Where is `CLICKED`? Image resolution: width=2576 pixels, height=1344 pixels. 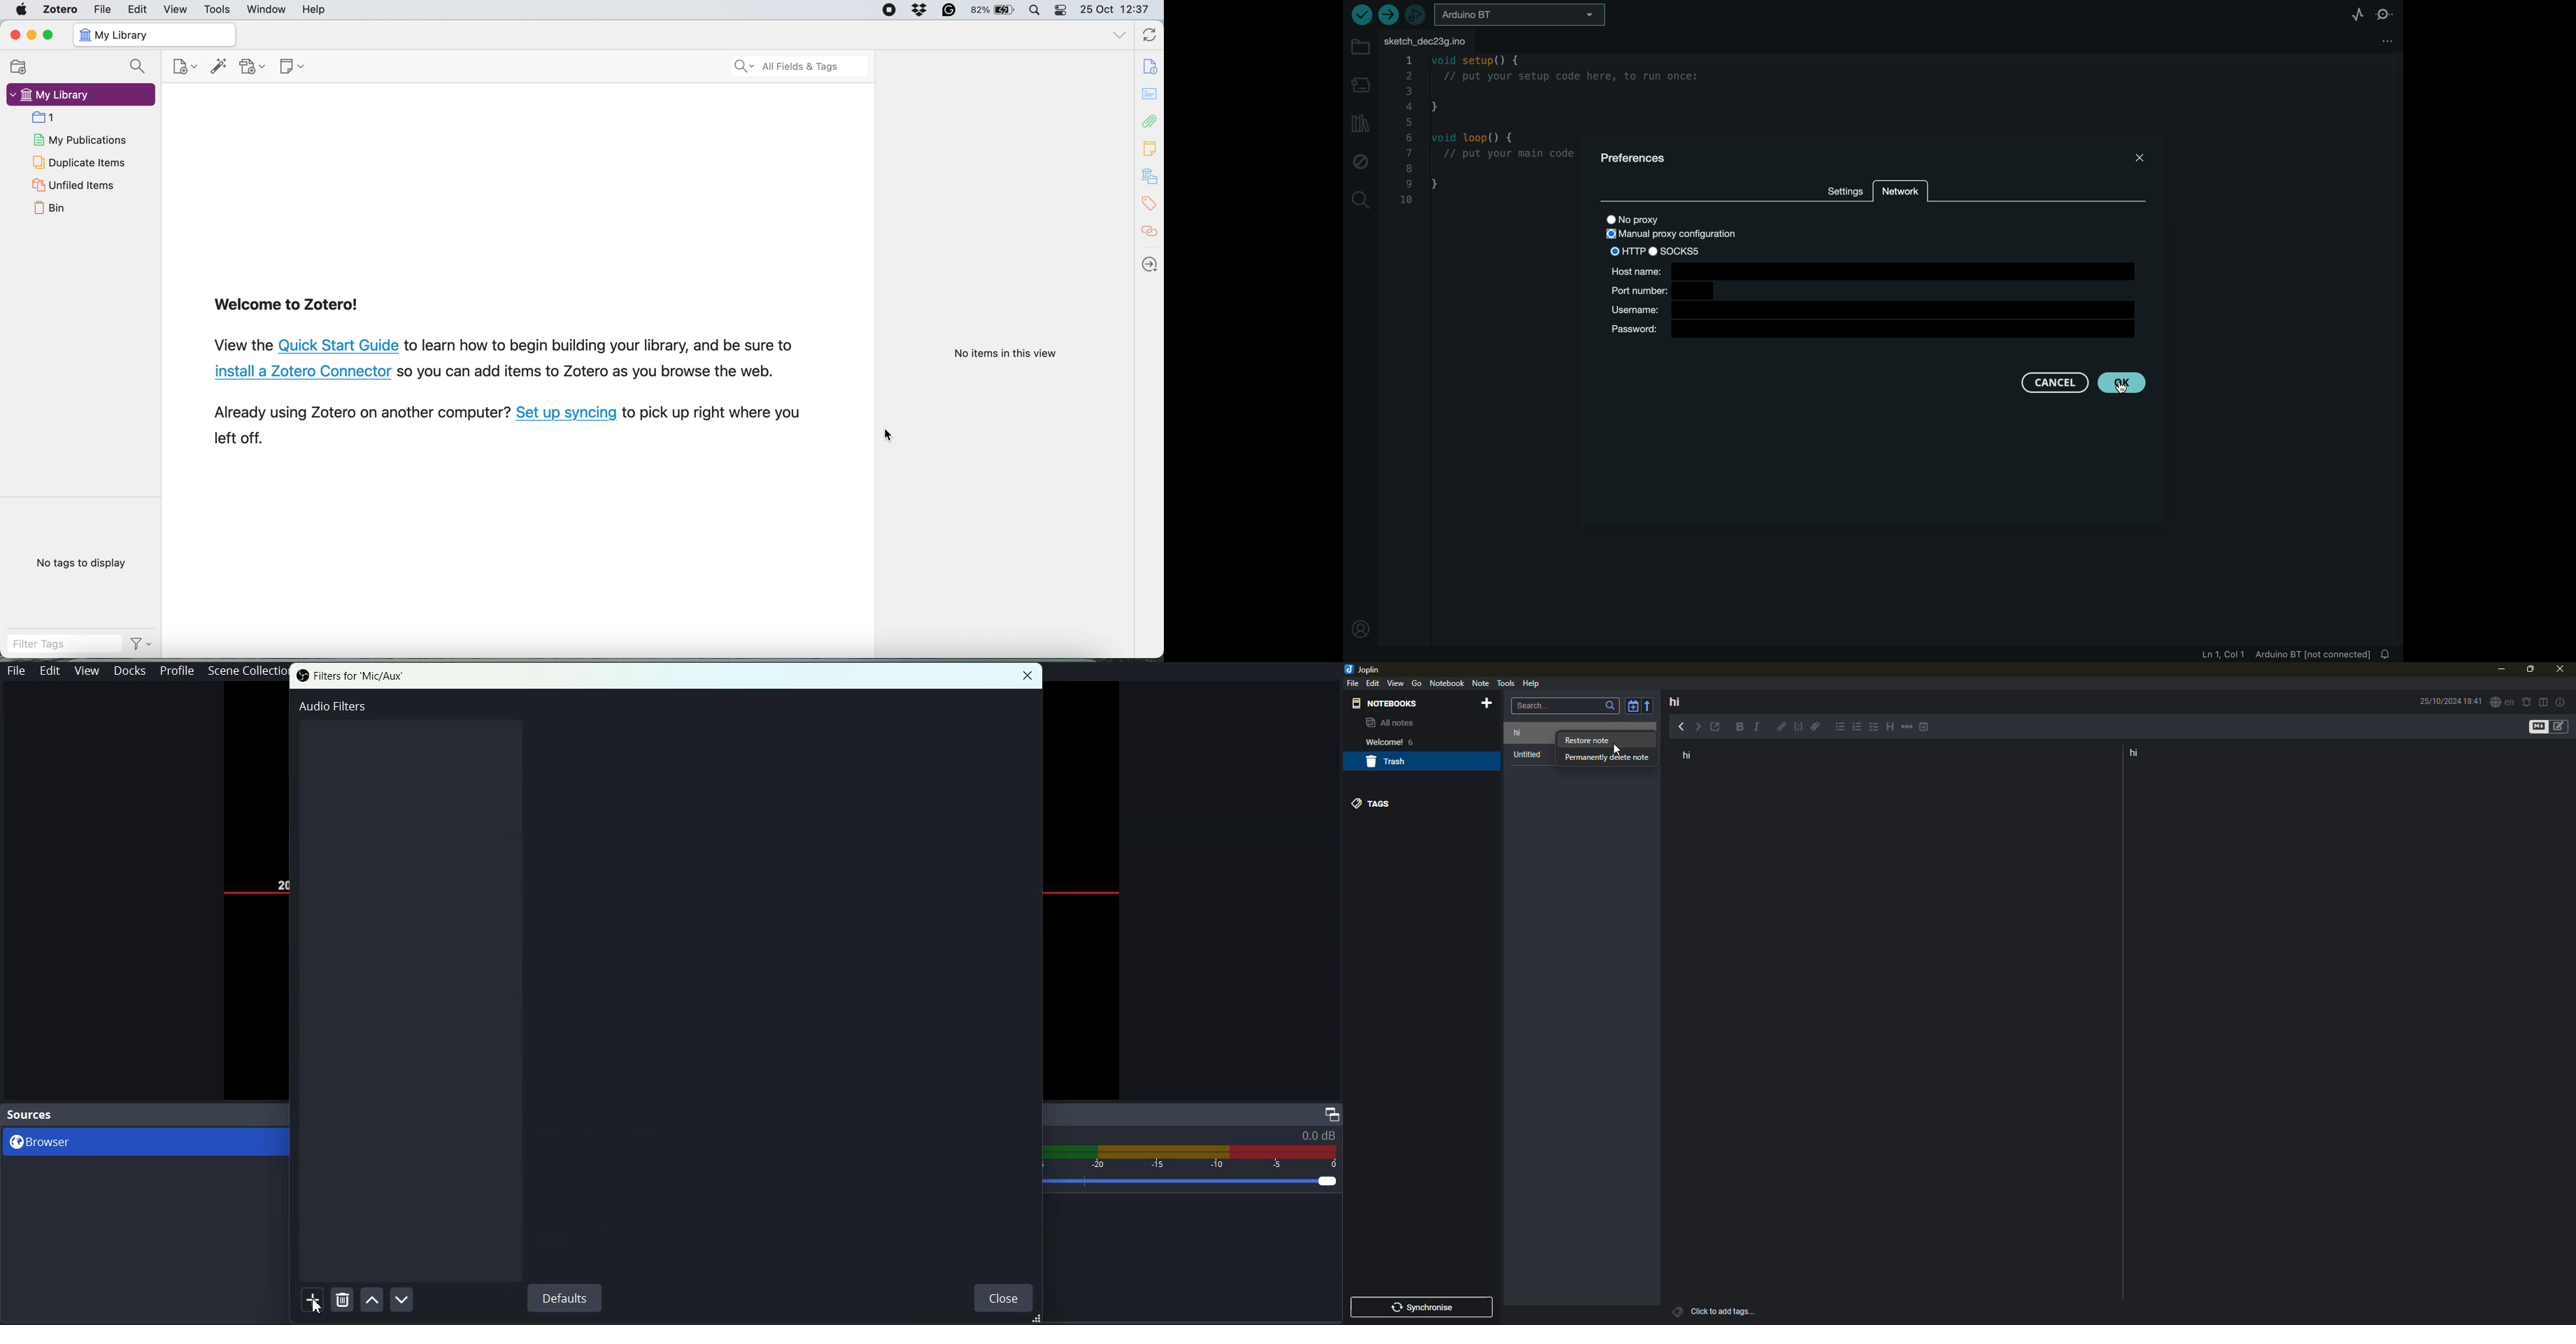
CLICKED is located at coordinates (2123, 383).